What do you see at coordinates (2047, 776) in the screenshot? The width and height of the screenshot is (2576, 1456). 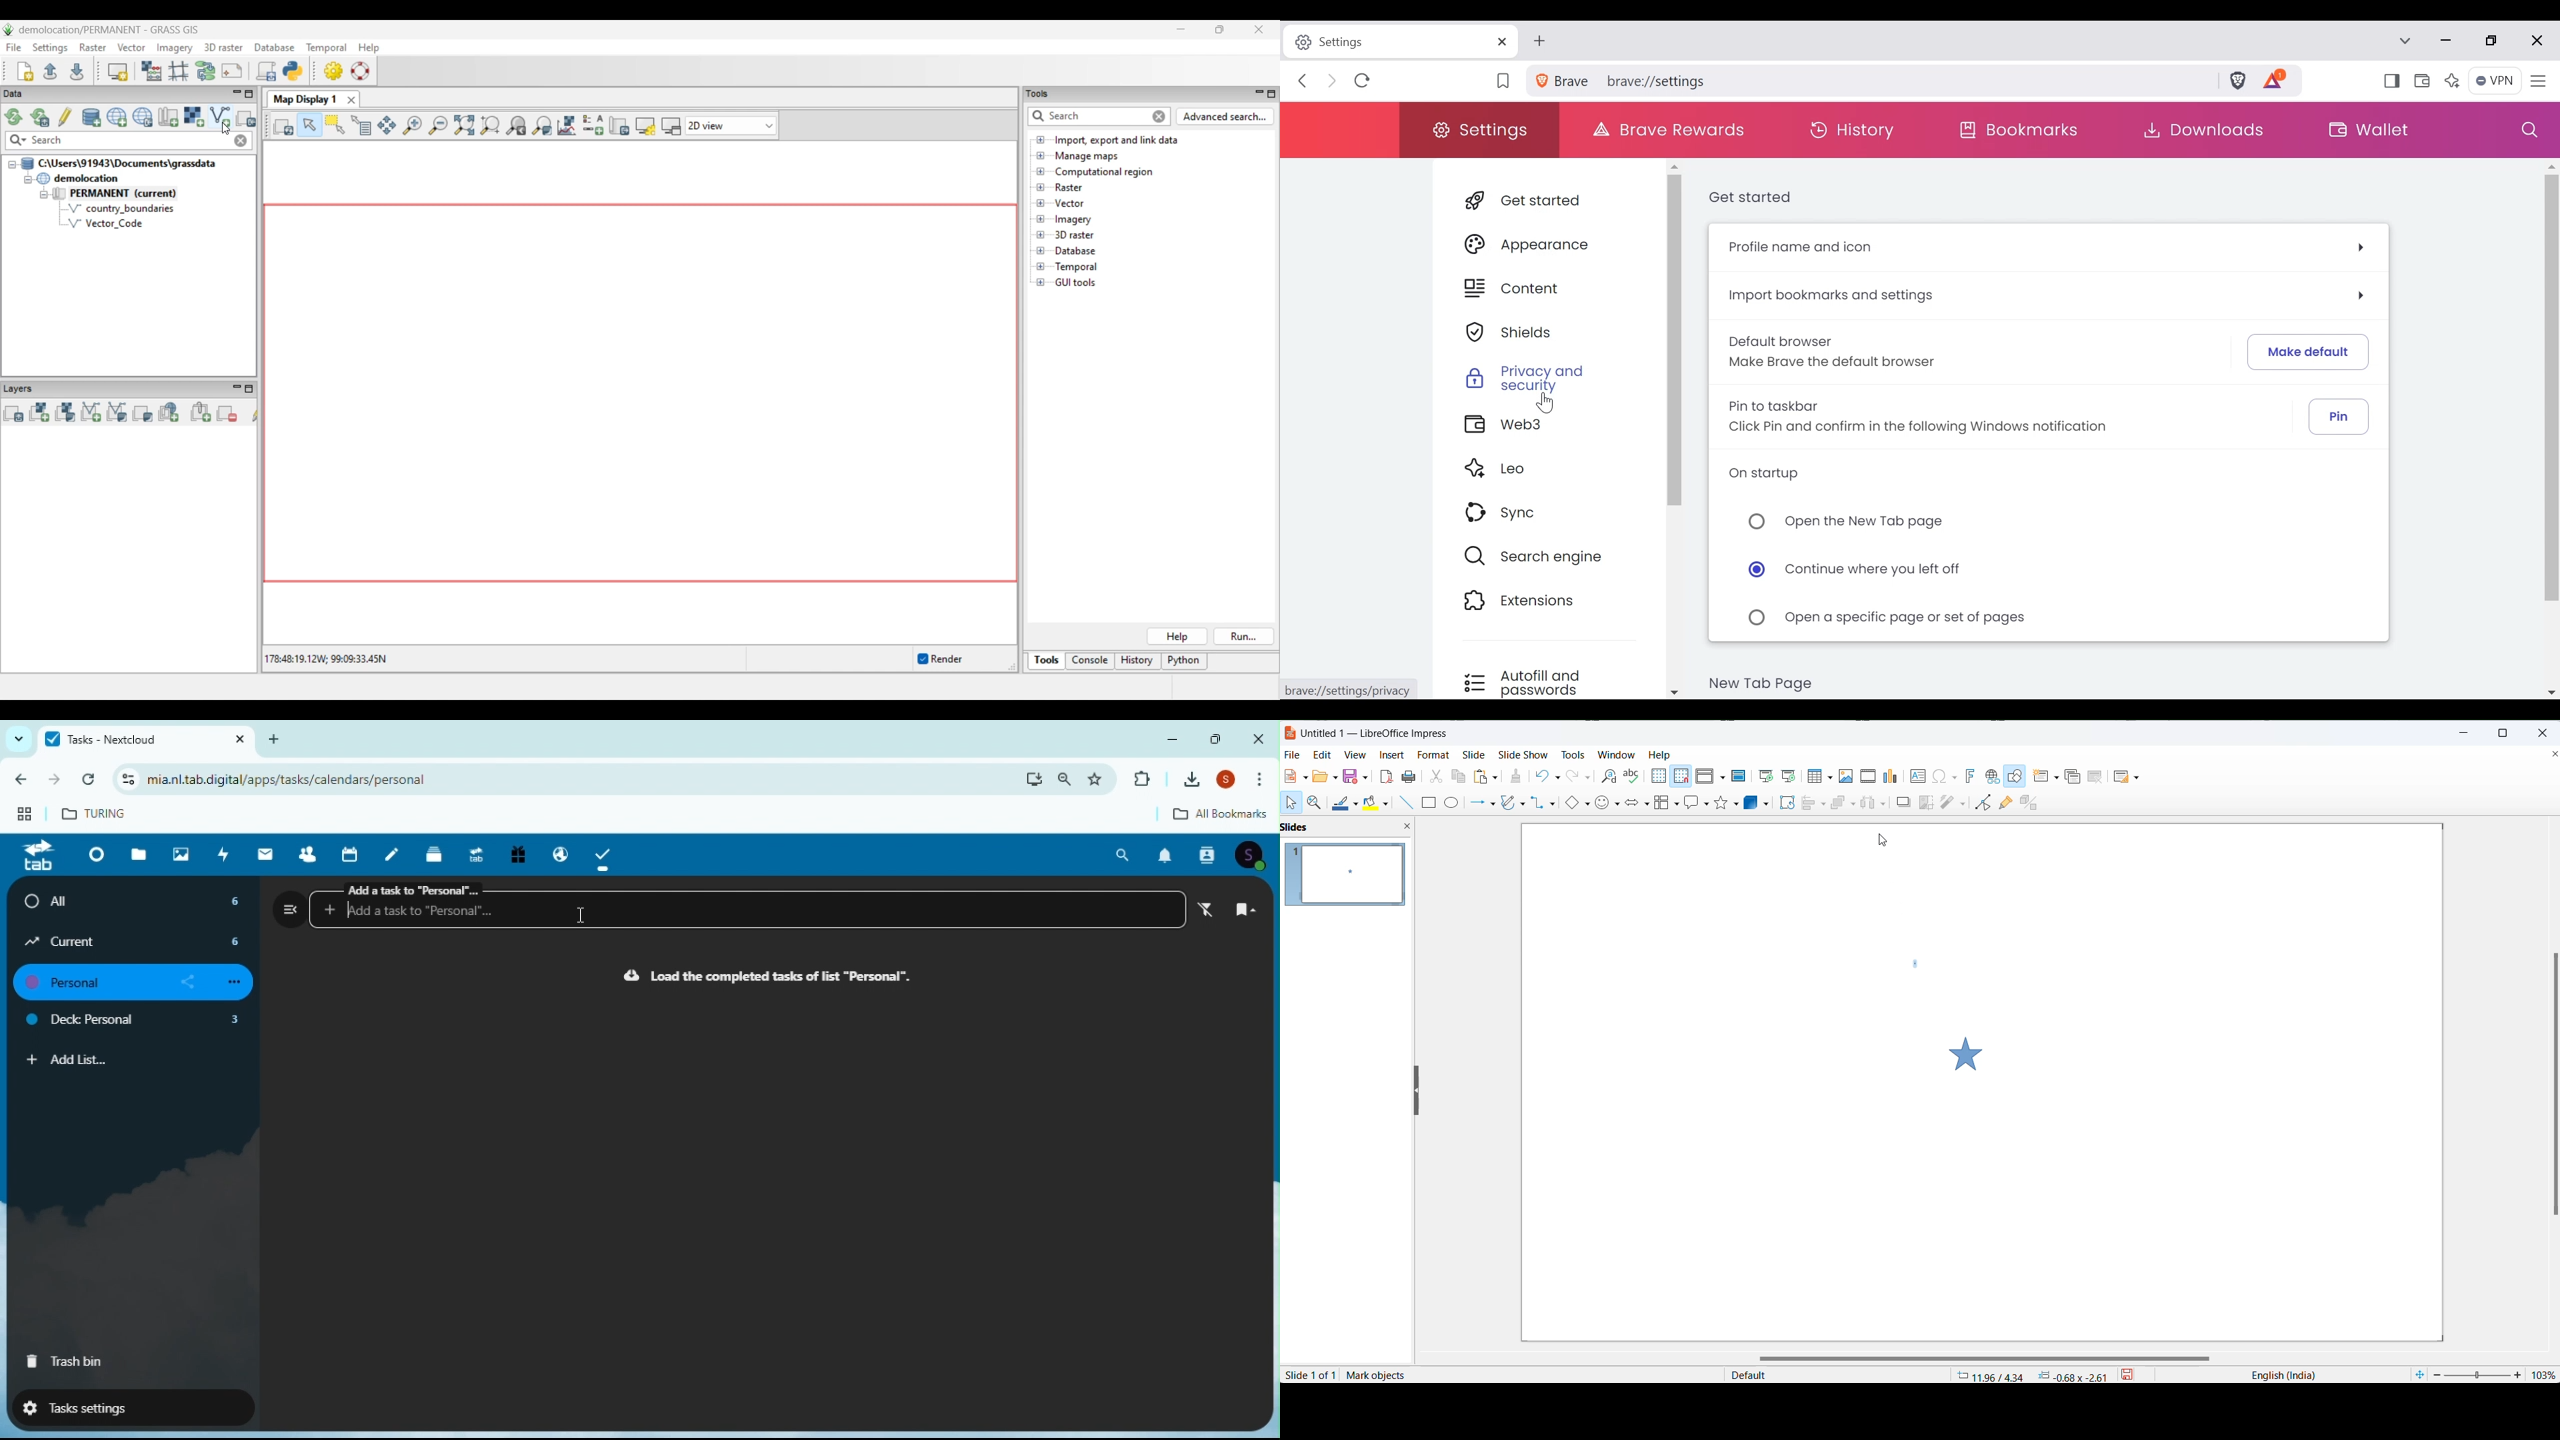 I see `NEW SLIDE` at bounding box center [2047, 776].